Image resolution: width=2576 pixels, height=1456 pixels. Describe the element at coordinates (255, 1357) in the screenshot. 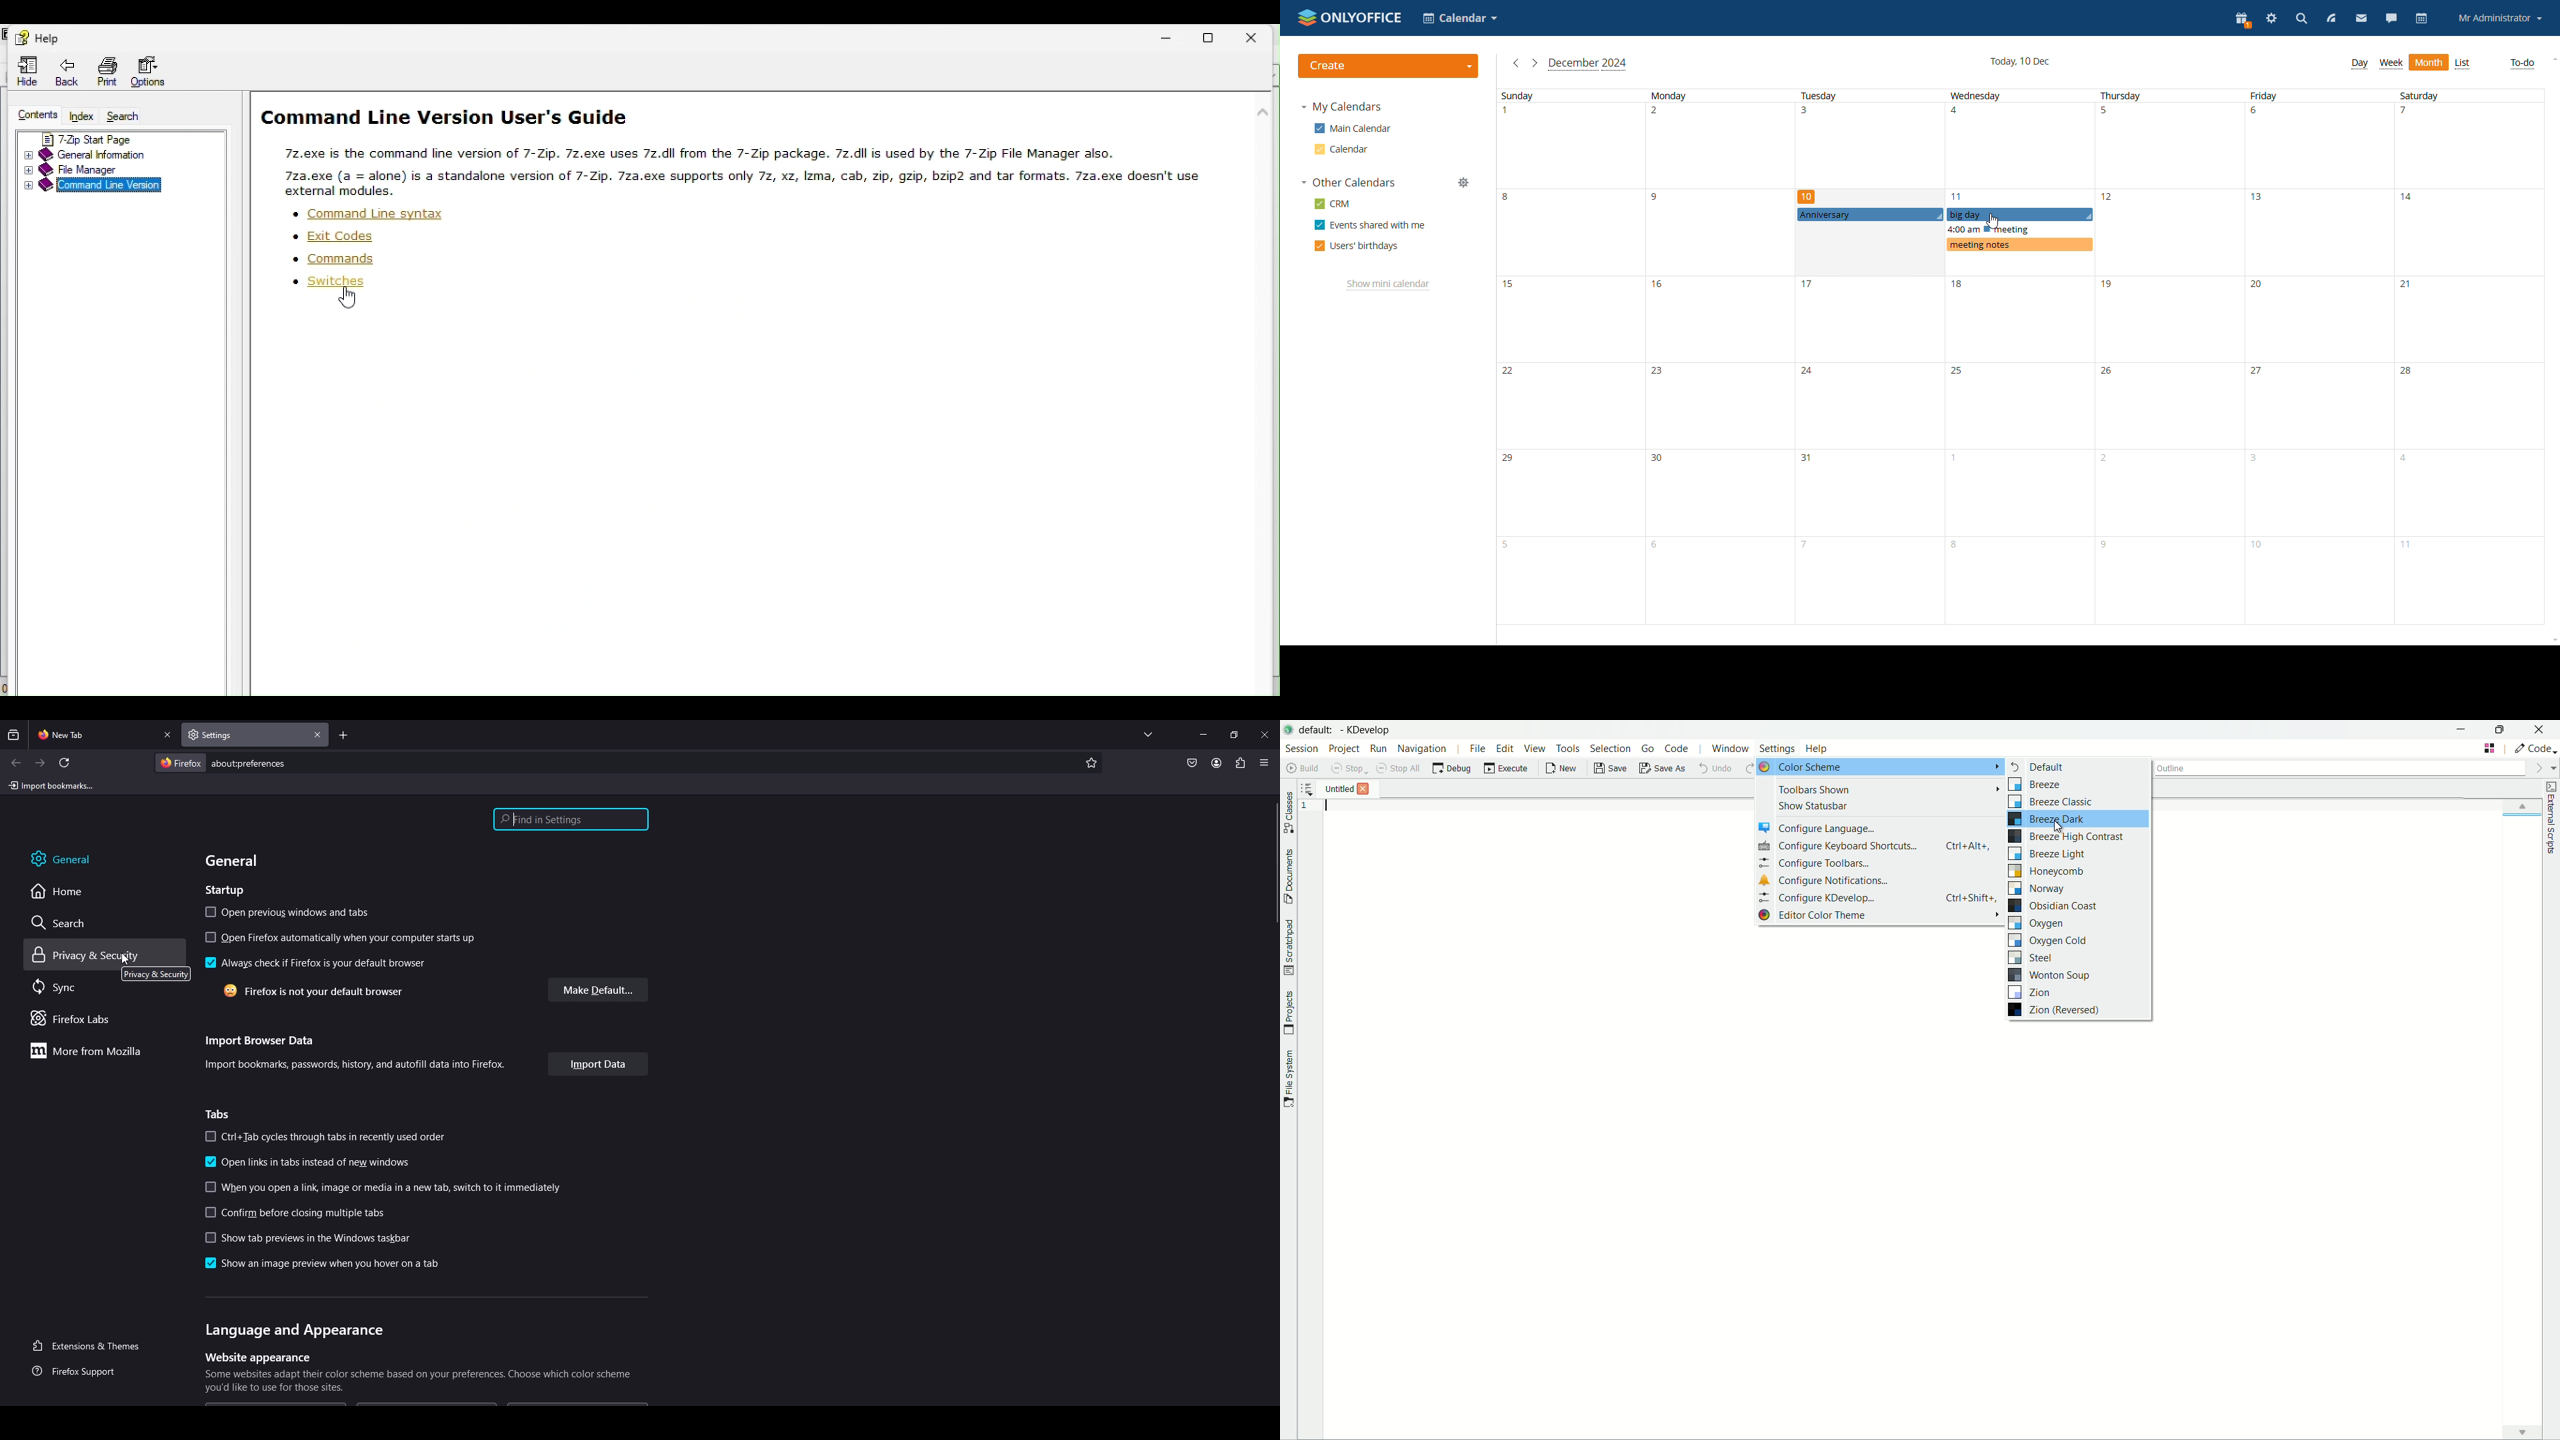

I see `Website appearance` at that location.